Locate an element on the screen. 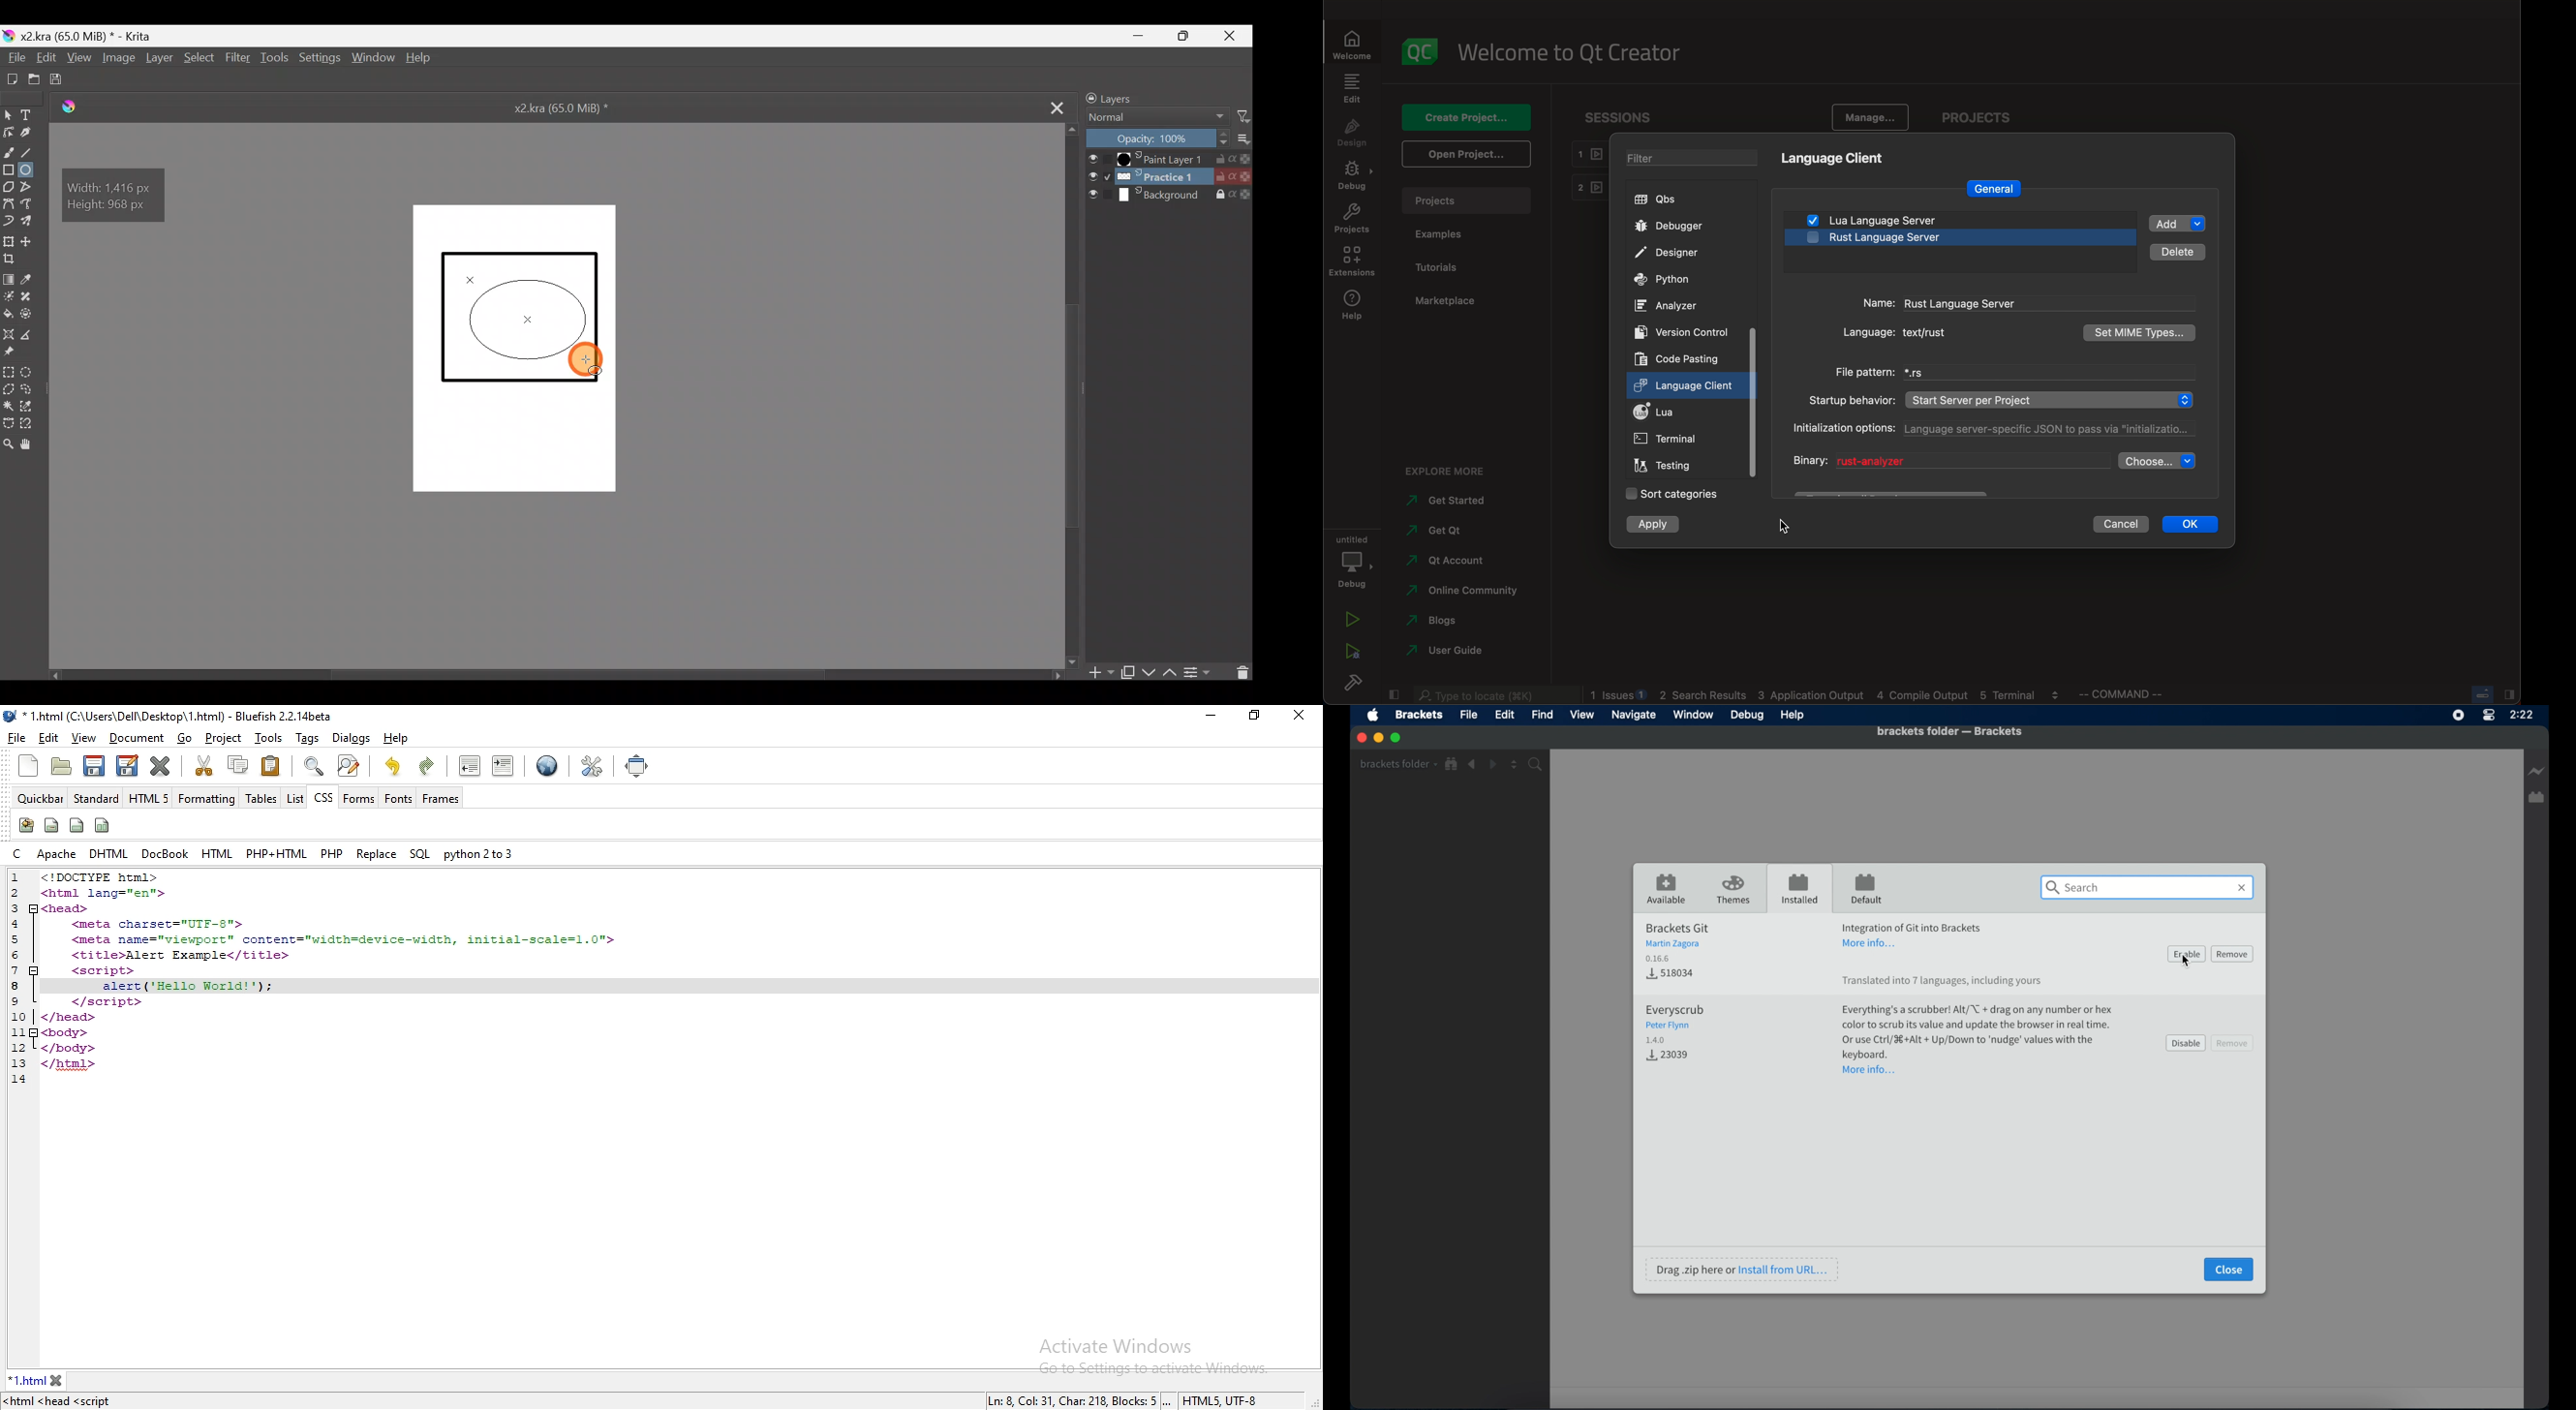 The width and height of the screenshot is (2576, 1428). 1 is located at coordinates (19, 878).